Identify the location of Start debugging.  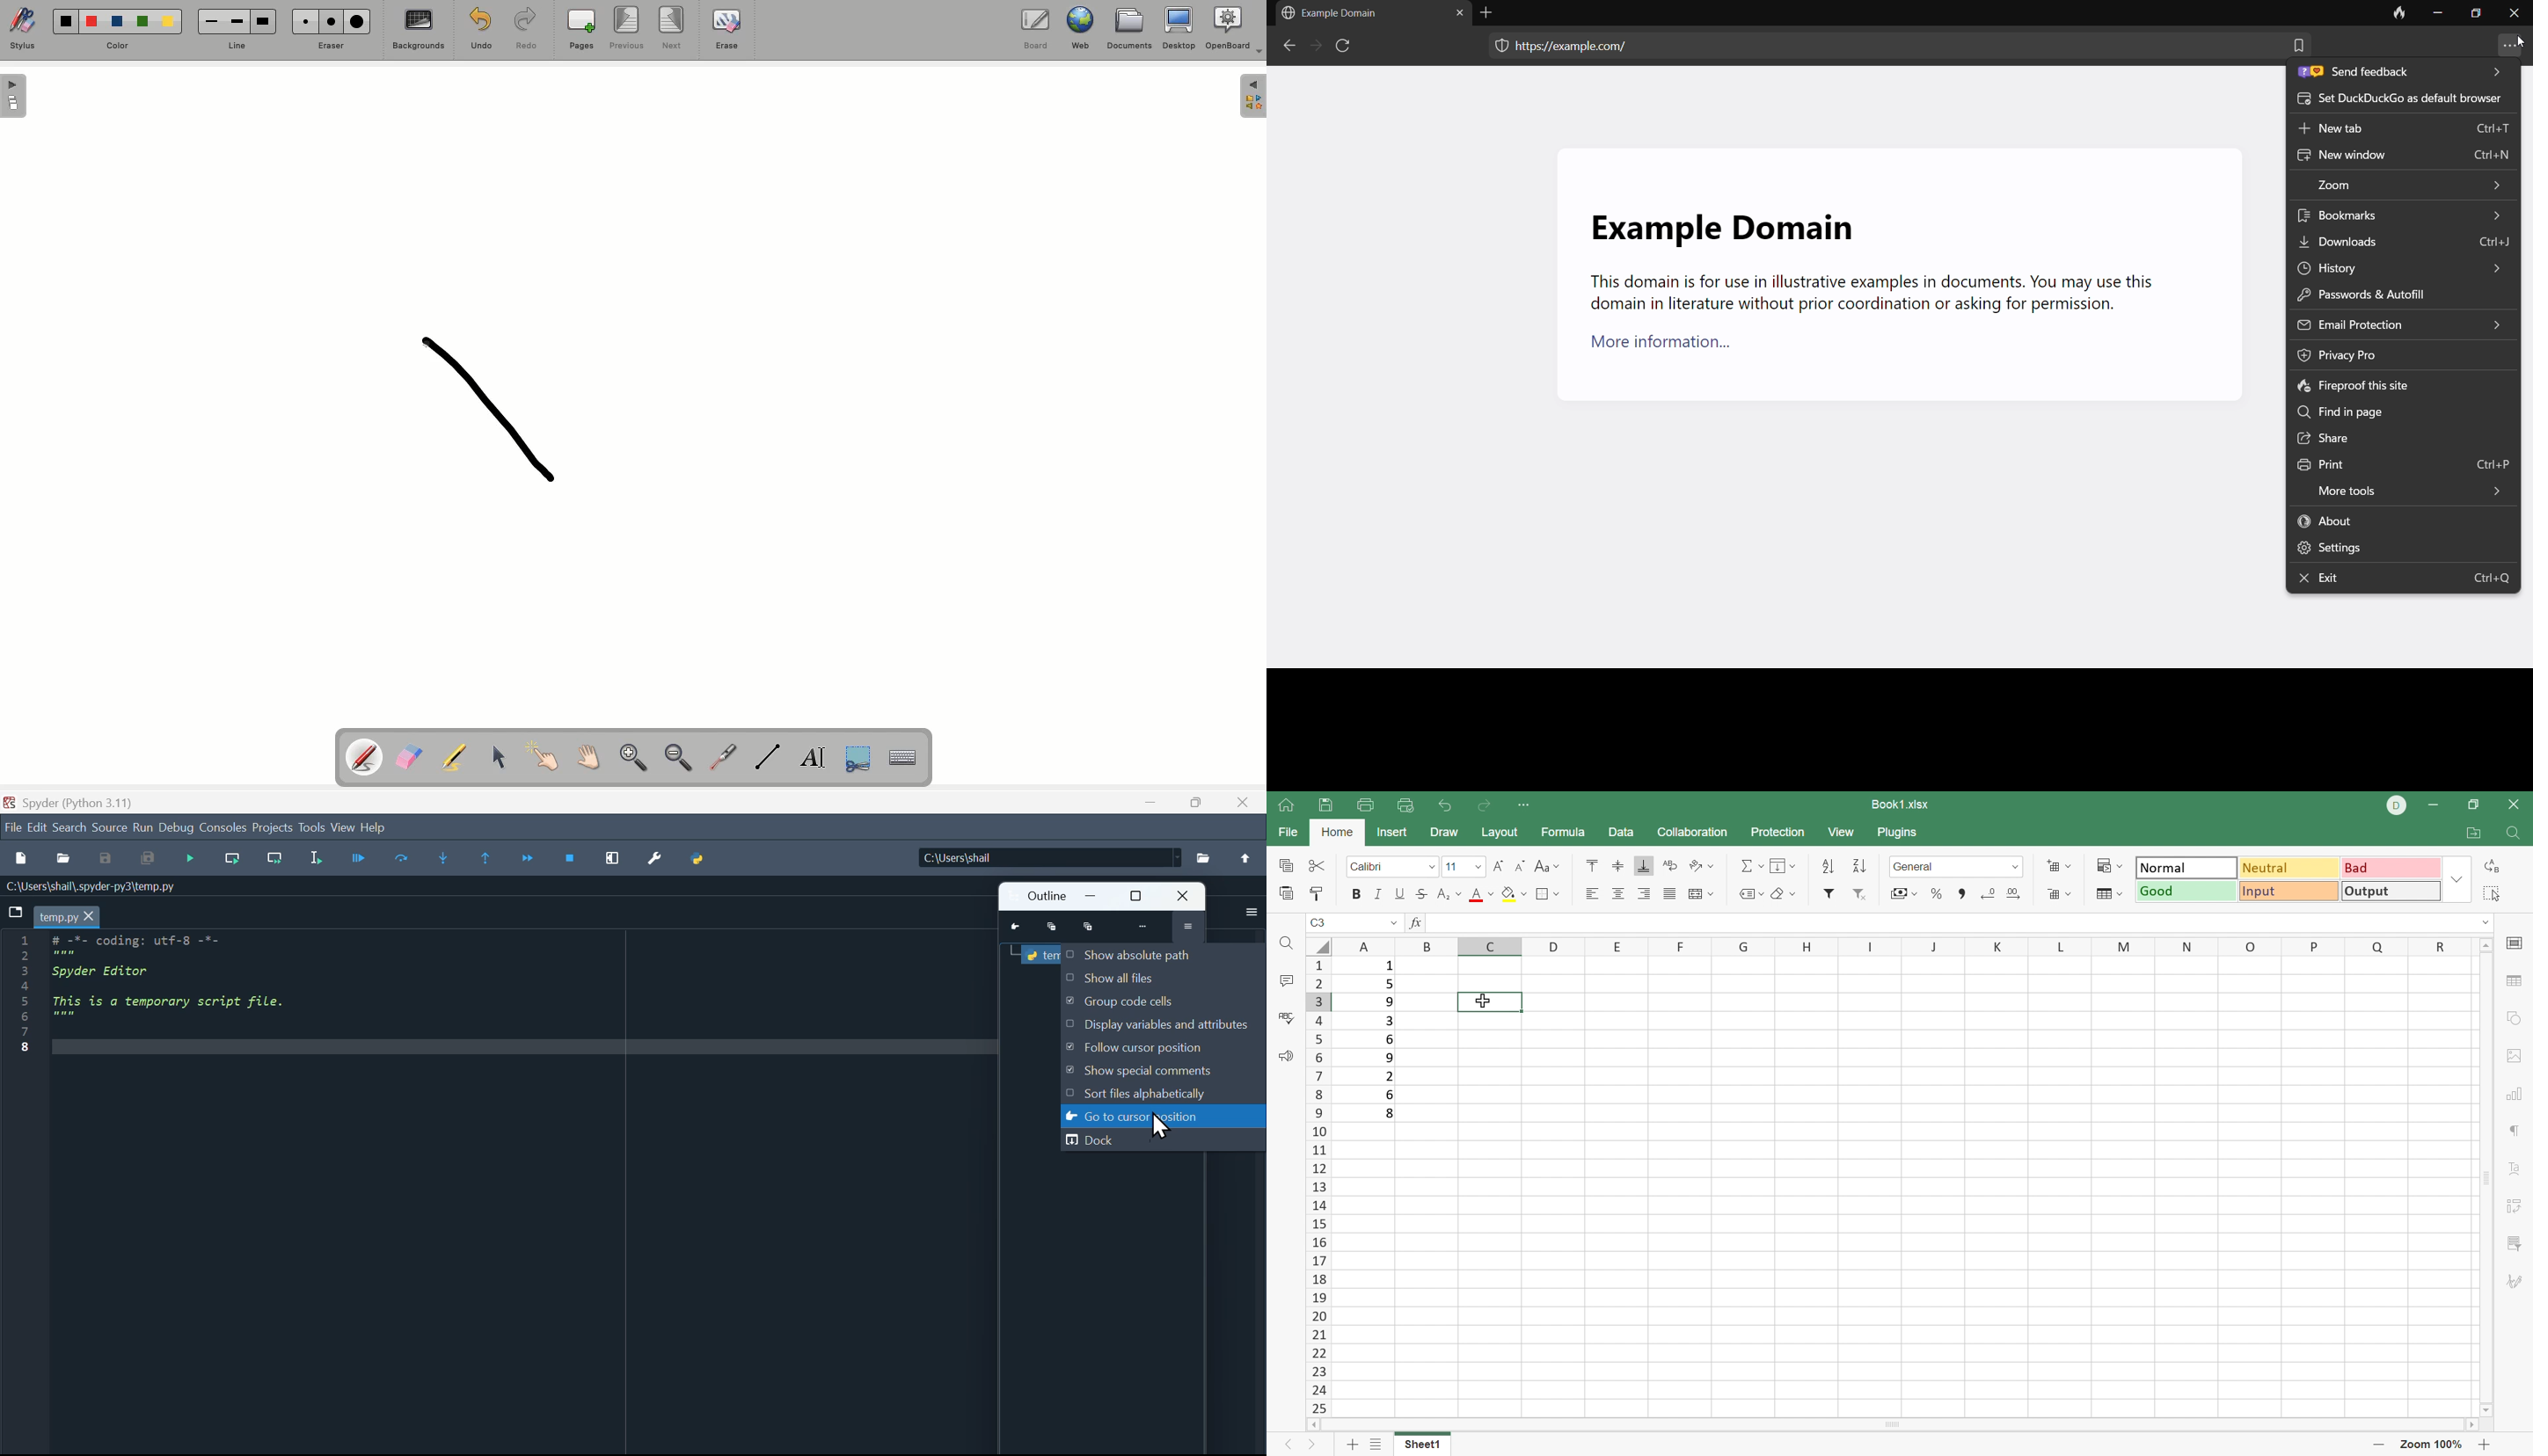
(190, 859).